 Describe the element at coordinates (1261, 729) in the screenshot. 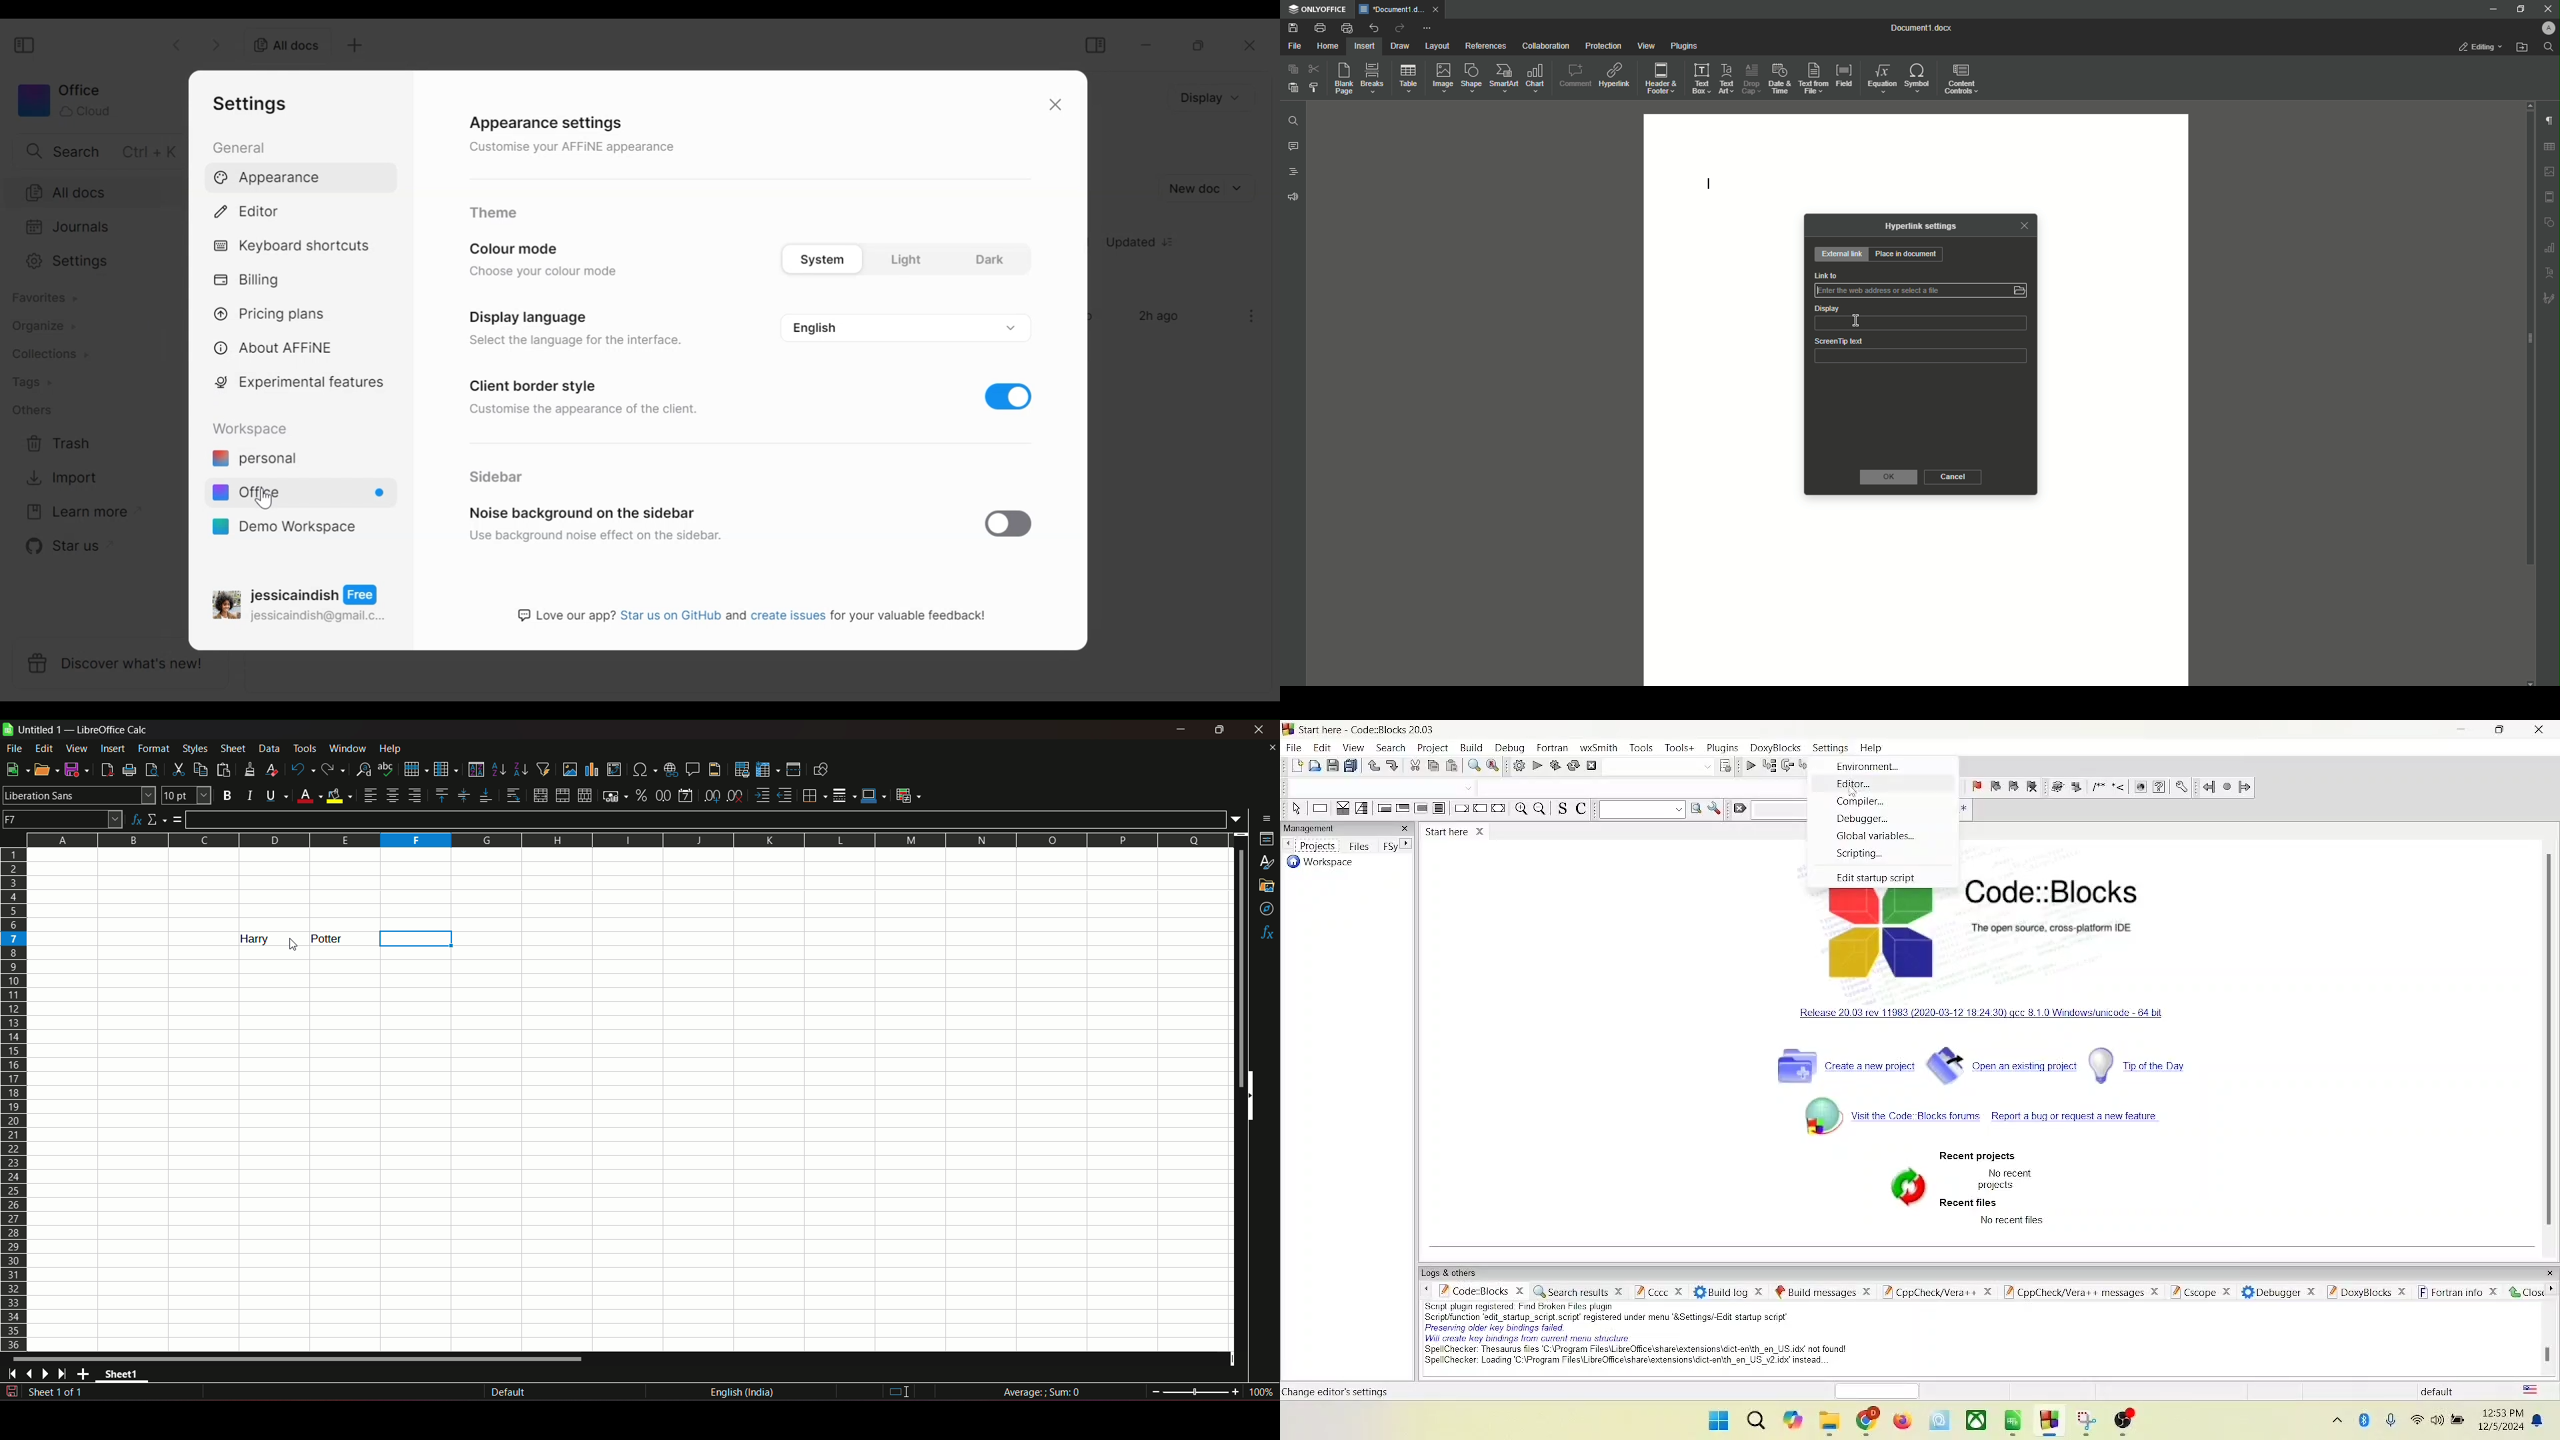

I see `close` at that location.